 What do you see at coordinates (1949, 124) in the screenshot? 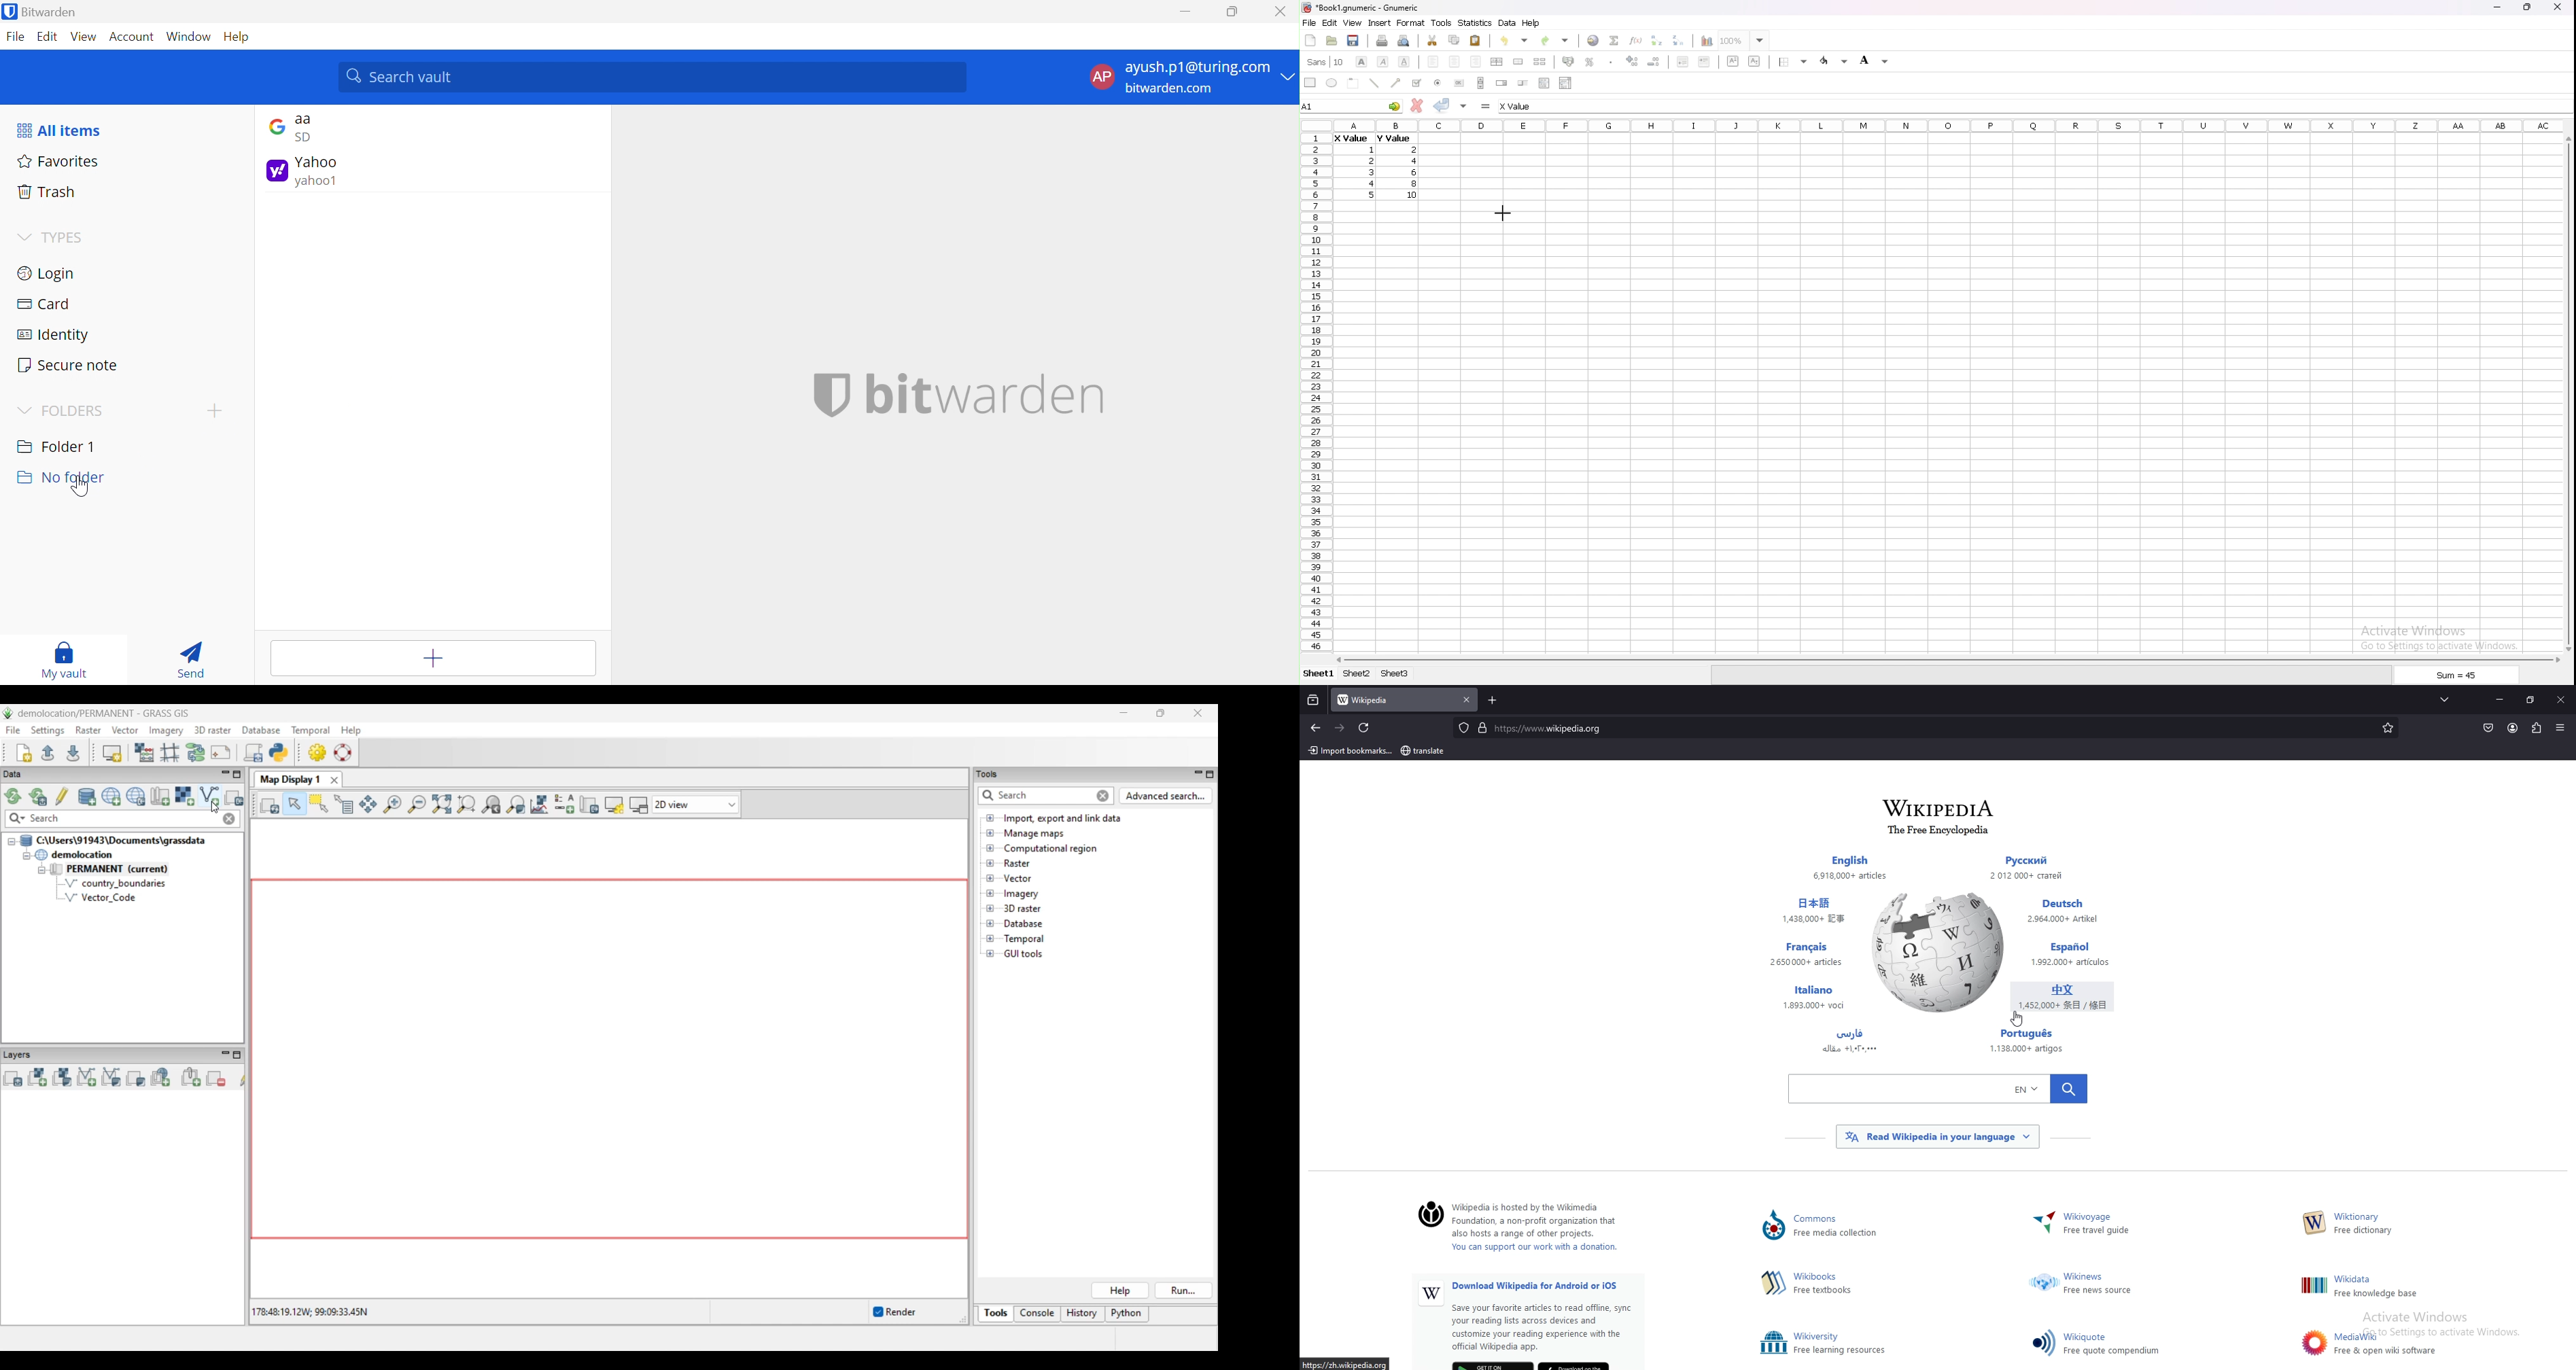
I see `columns` at bounding box center [1949, 124].